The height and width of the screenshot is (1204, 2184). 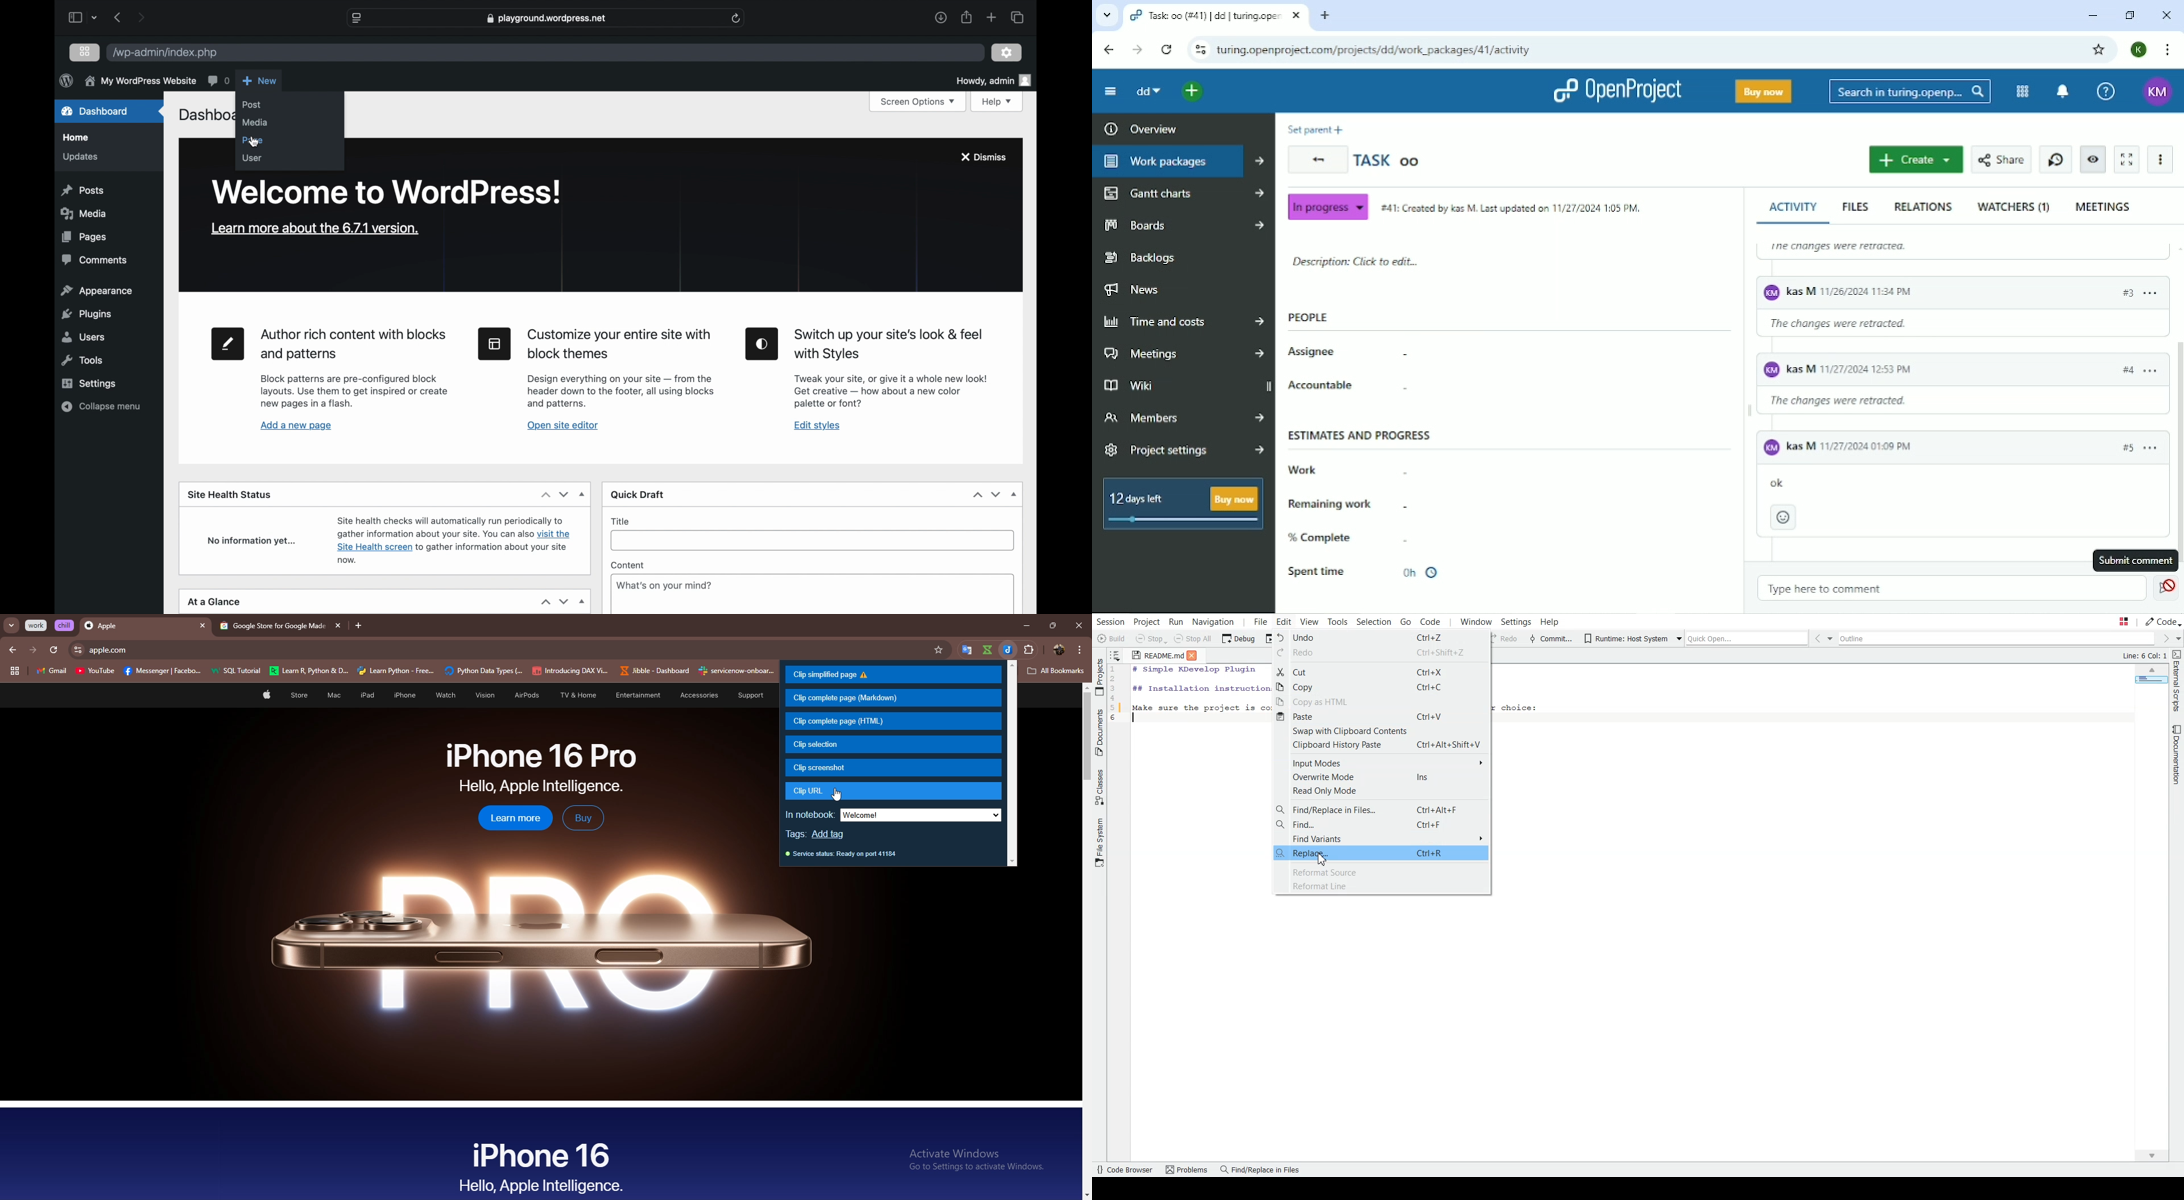 What do you see at coordinates (1099, 732) in the screenshot?
I see `Documents` at bounding box center [1099, 732].